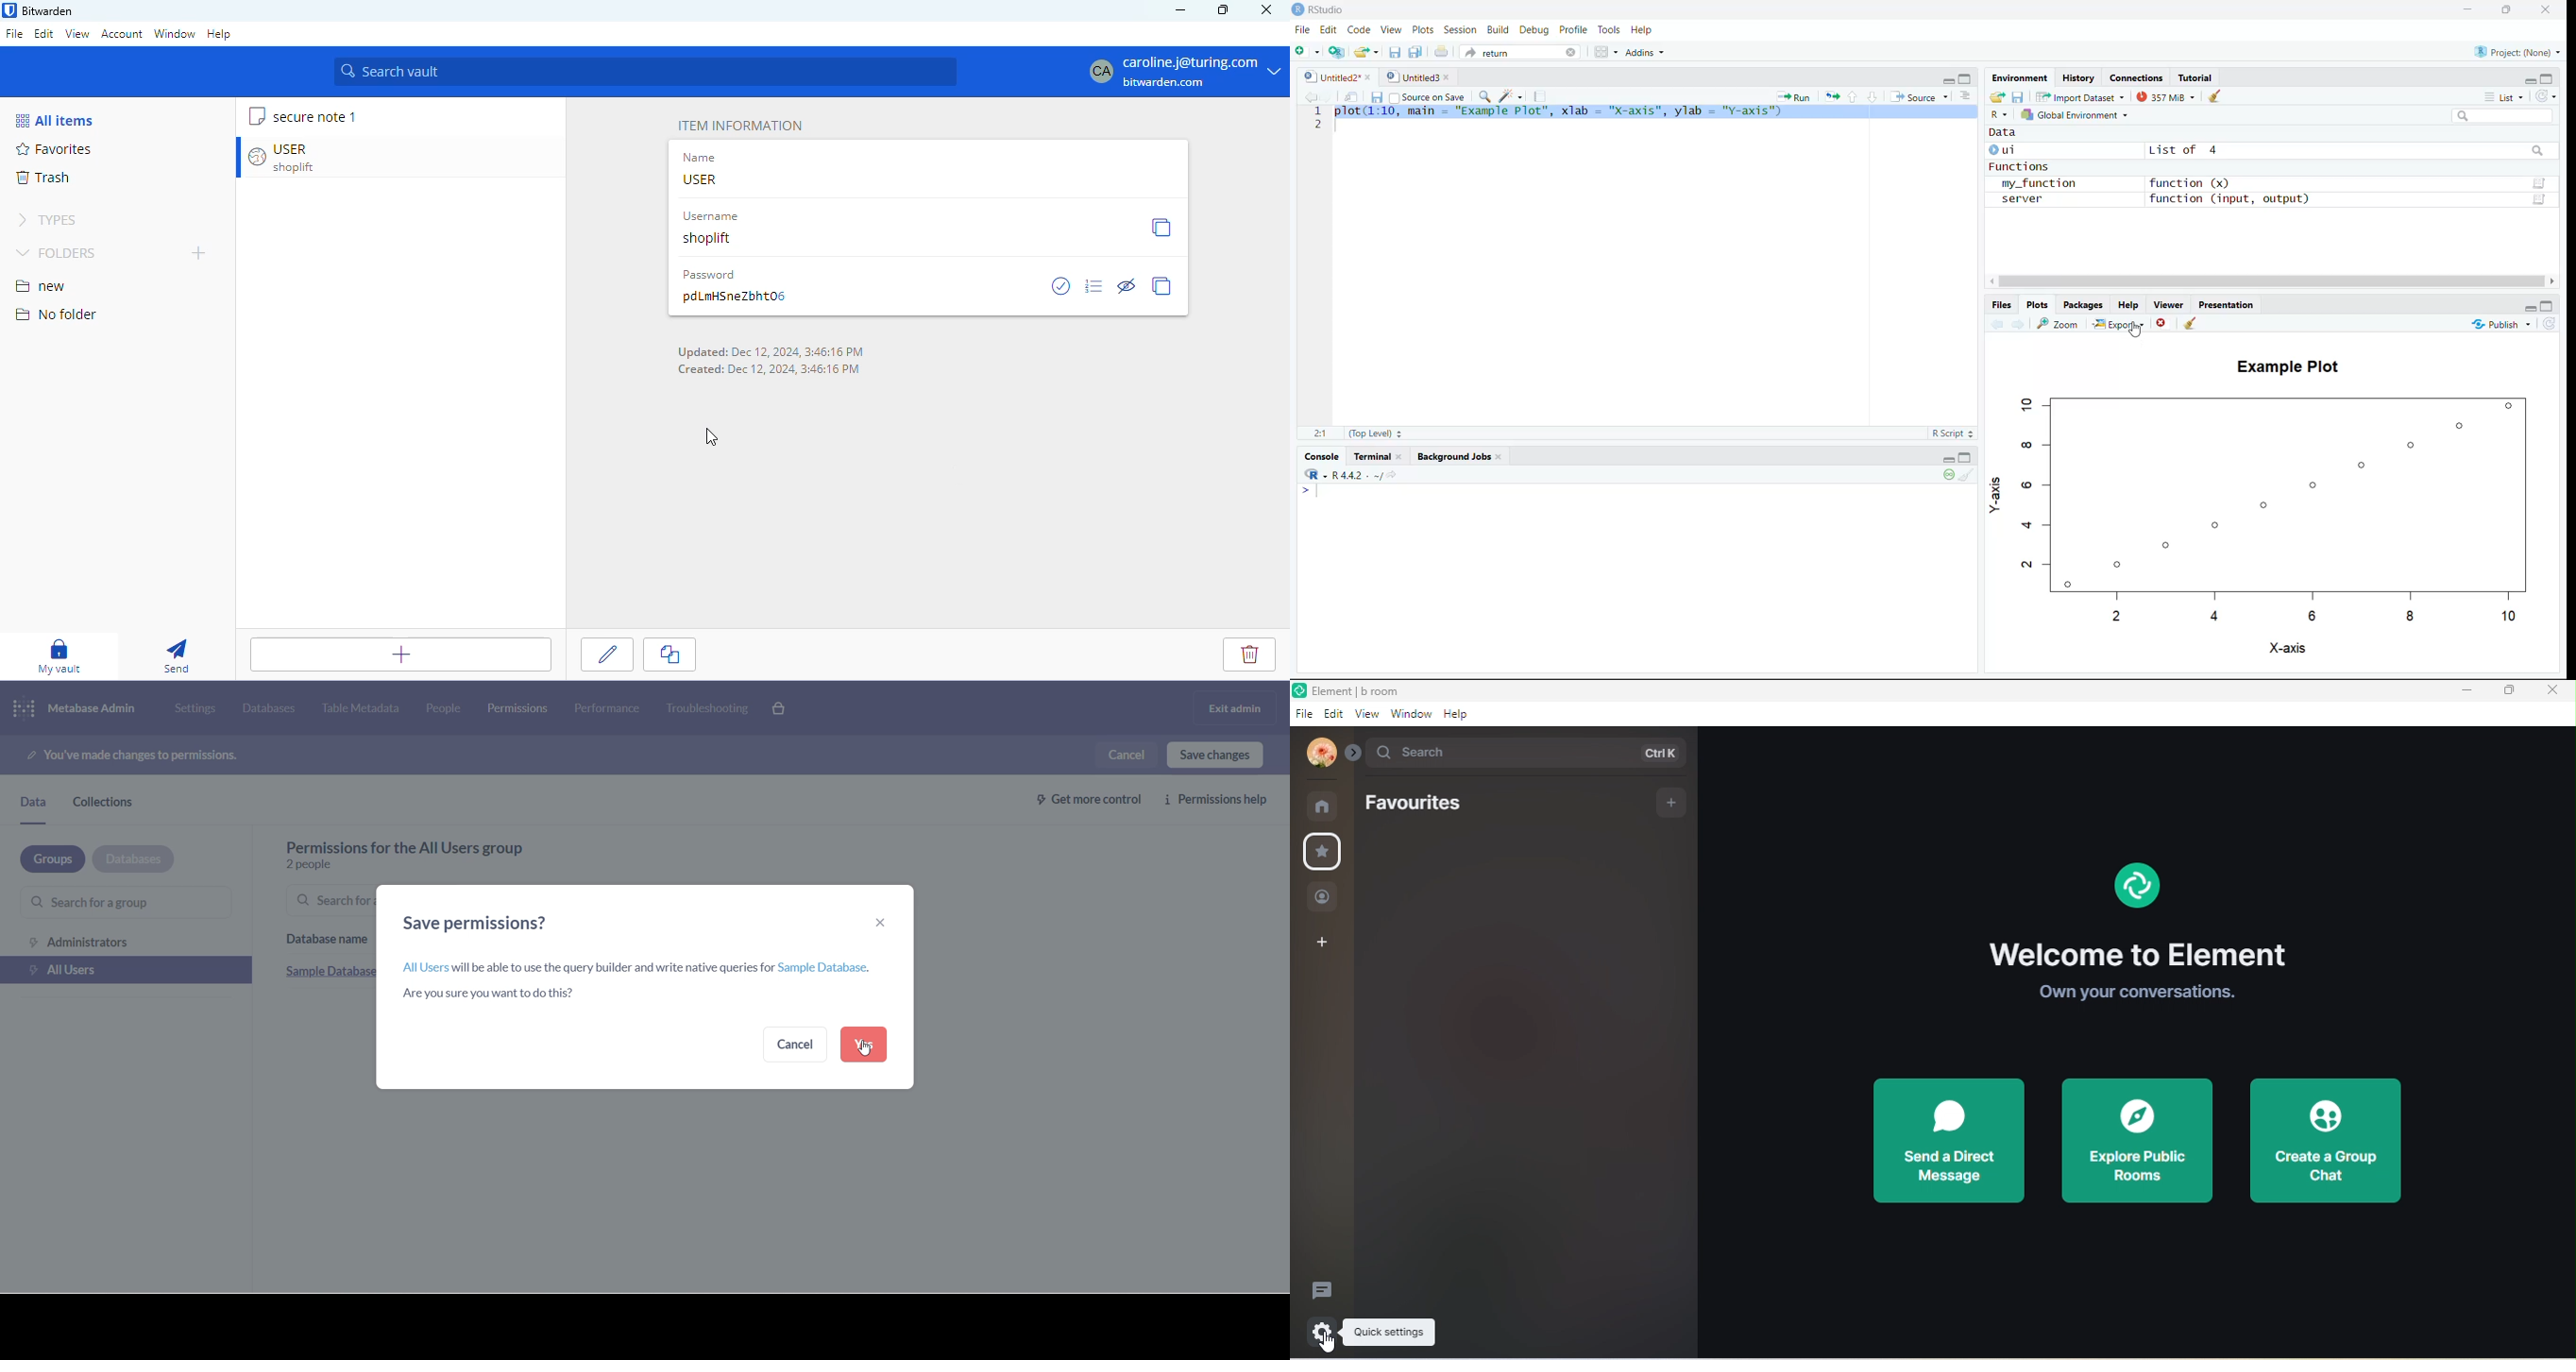 Image resolution: width=2576 pixels, height=1372 pixels. Describe the element at coordinates (1853, 96) in the screenshot. I see `Go to previous section/chunk (Ctrl + PgUp)` at that location.